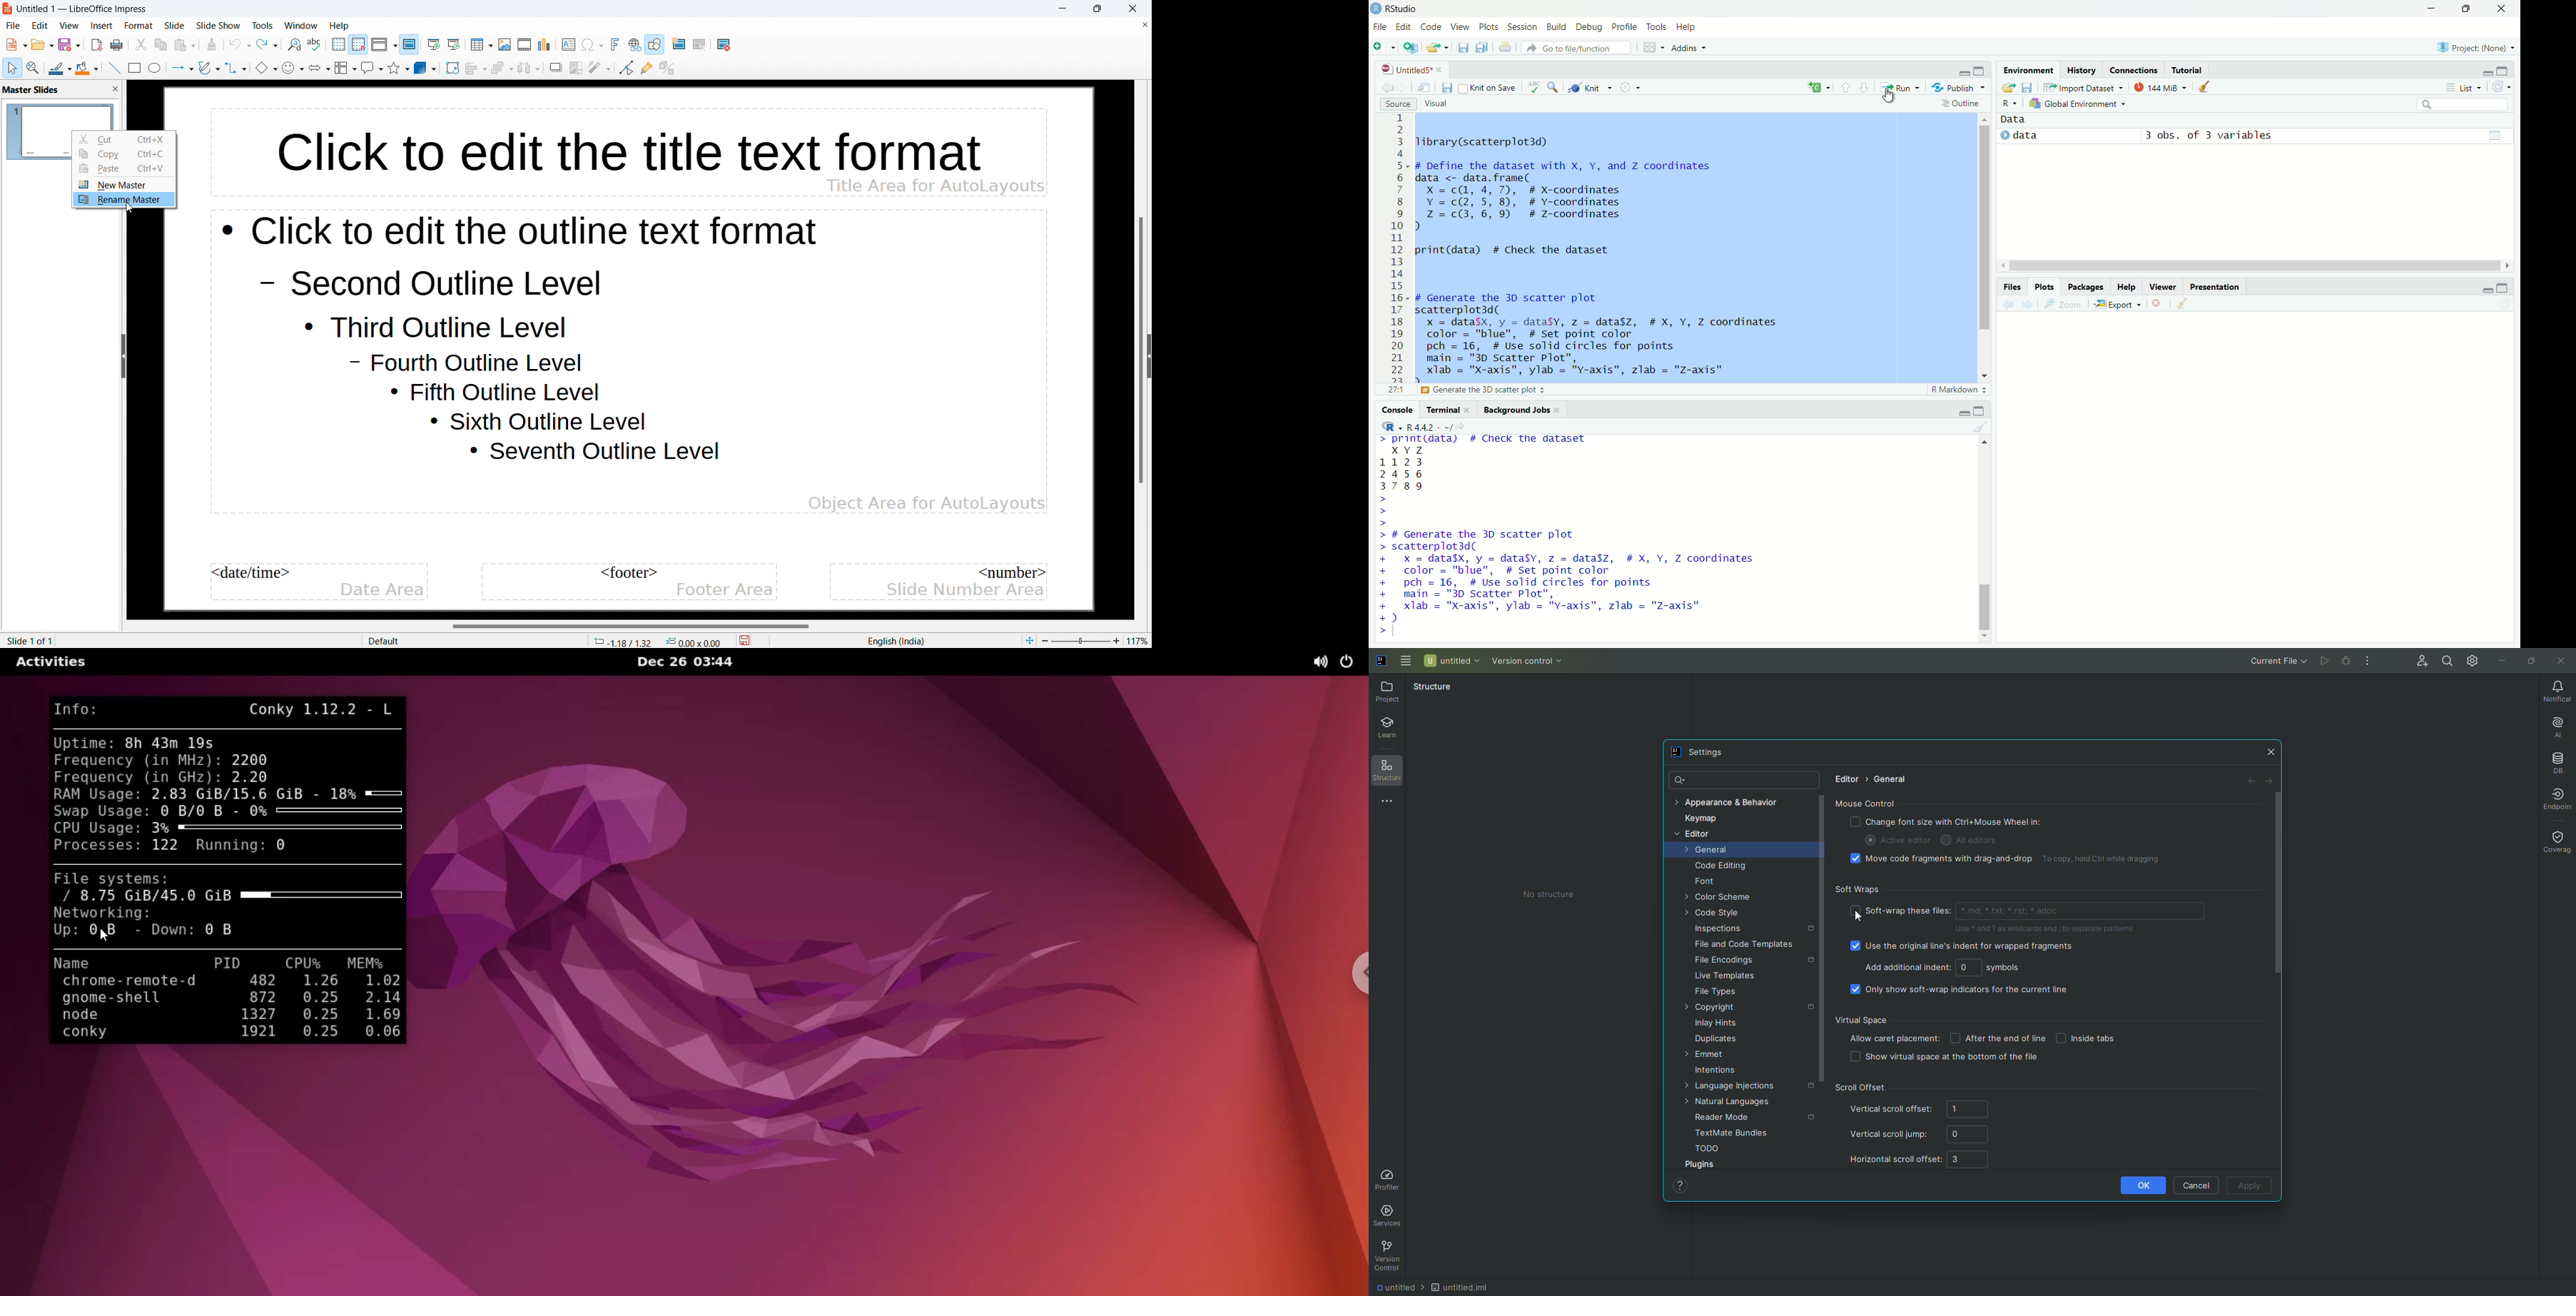 This screenshot has height=1316, width=2576. I want to click on close, so click(1443, 69).